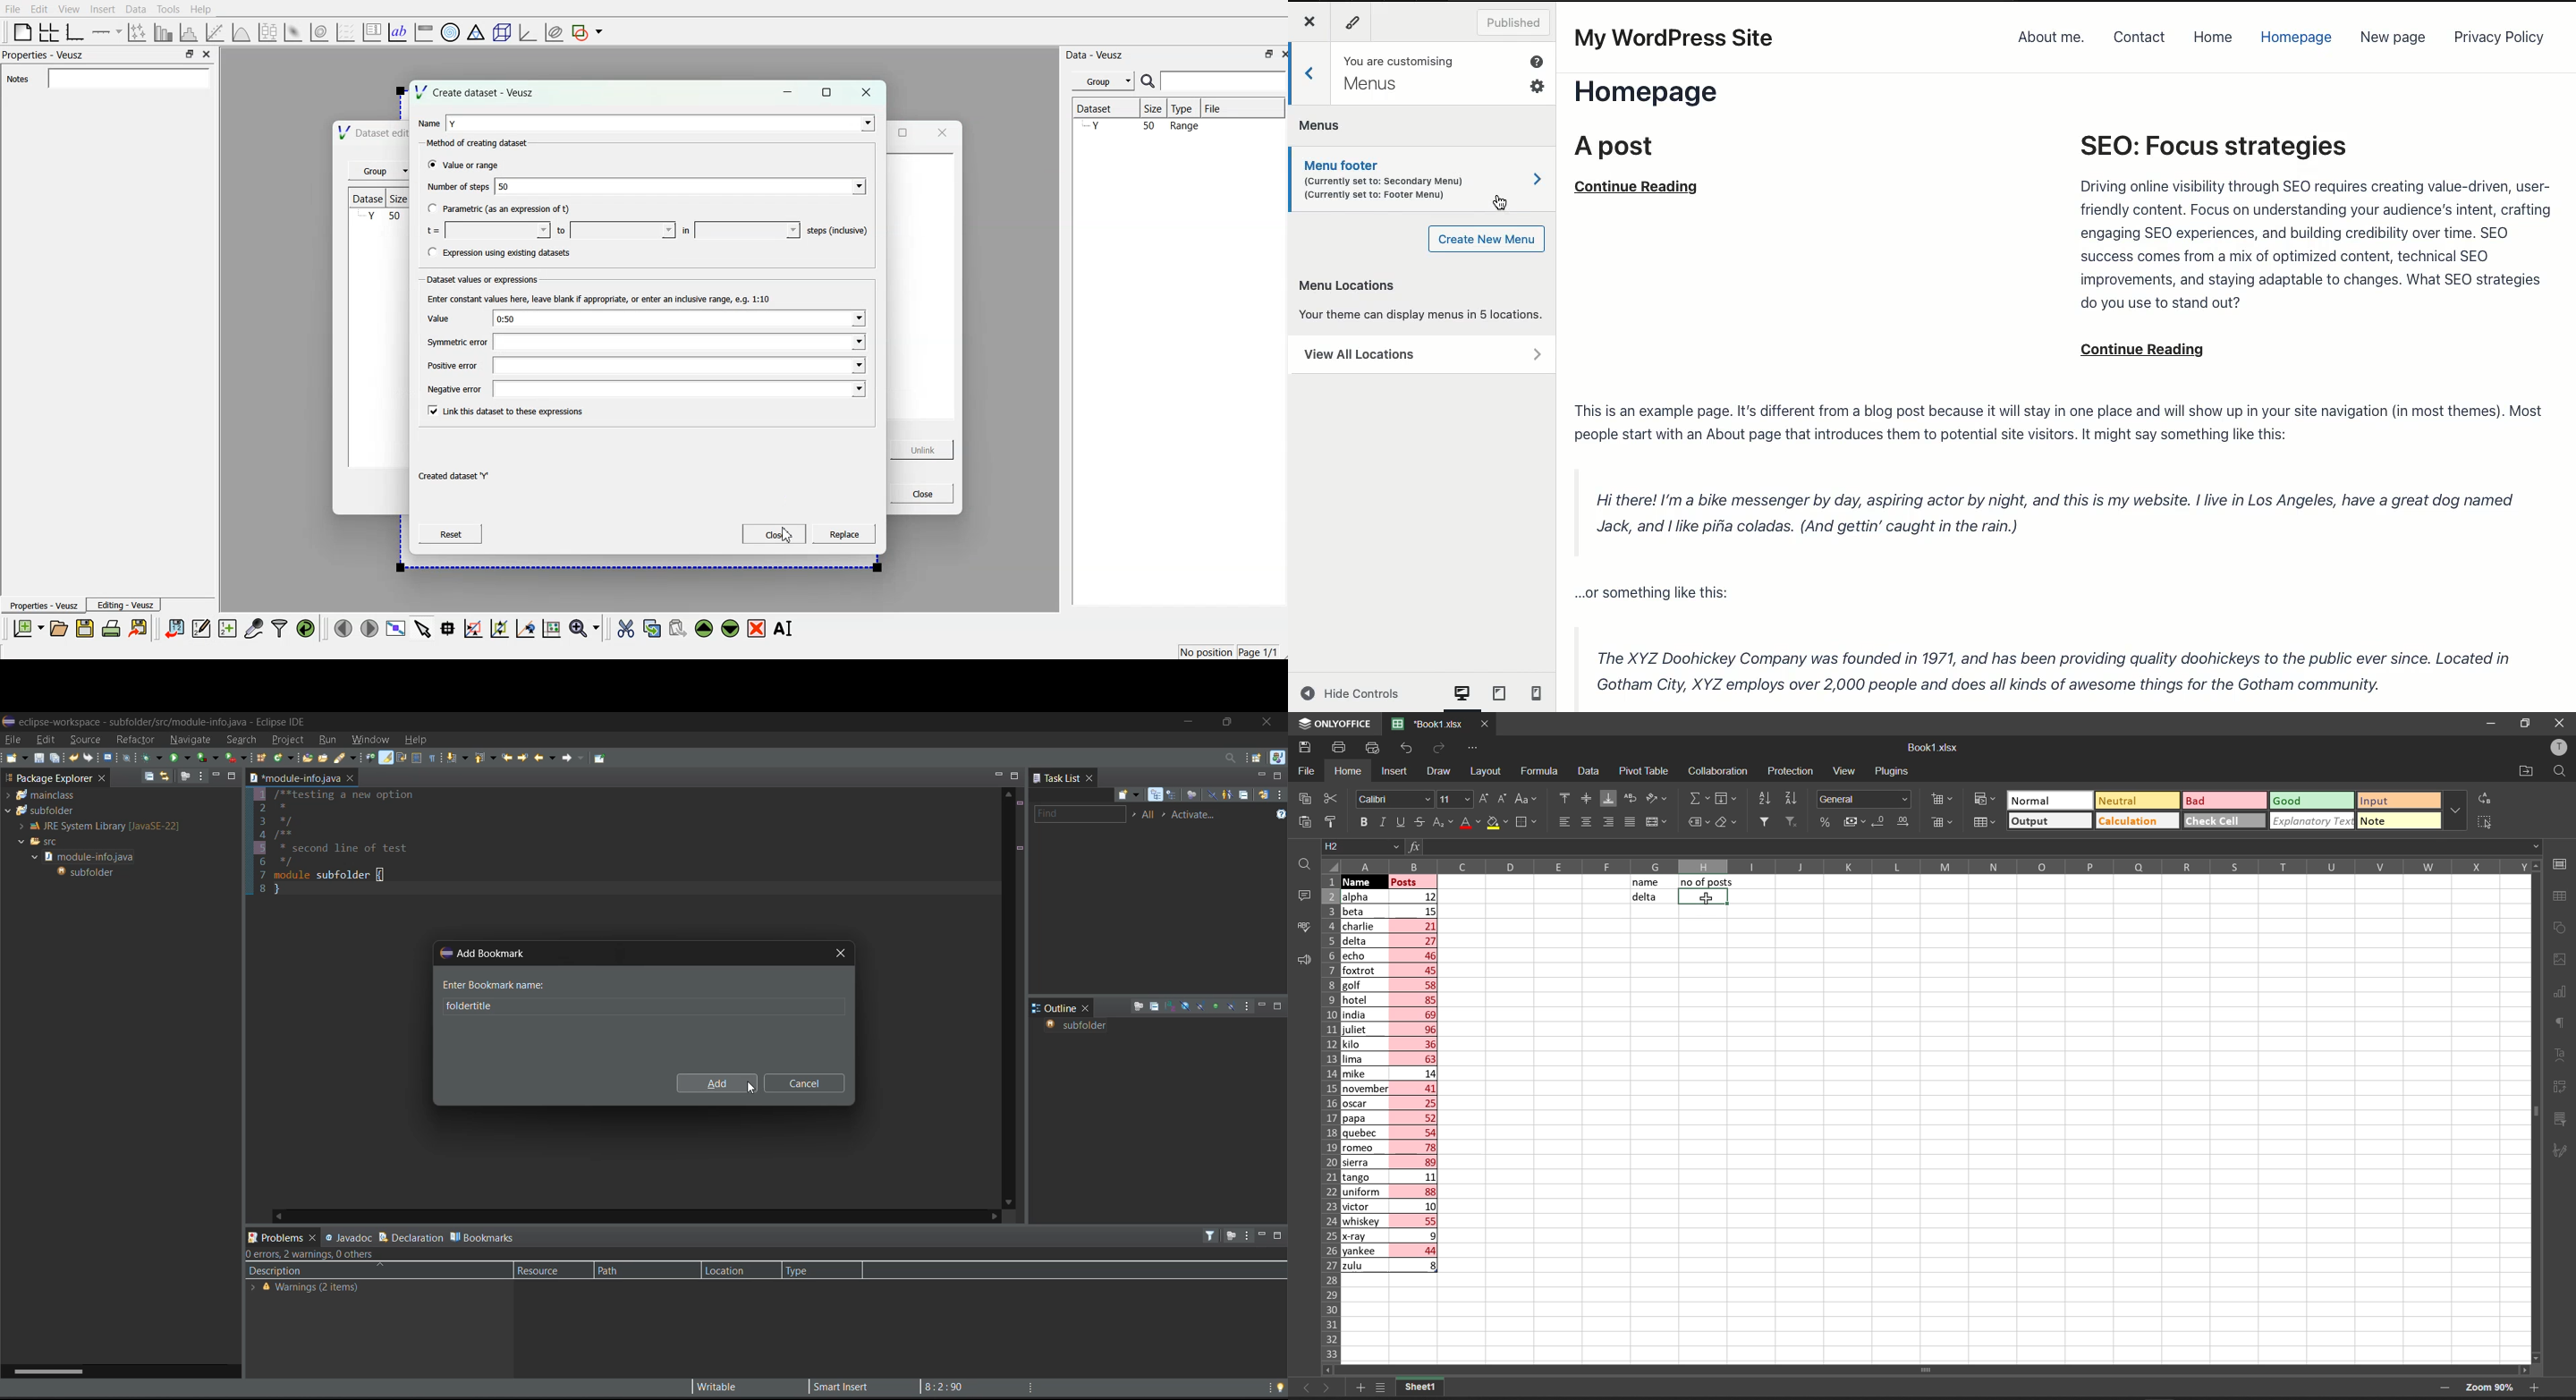 This screenshot has width=2576, height=1400. What do you see at coordinates (1398, 821) in the screenshot?
I see `underline` at bounding box center [1398, 821].